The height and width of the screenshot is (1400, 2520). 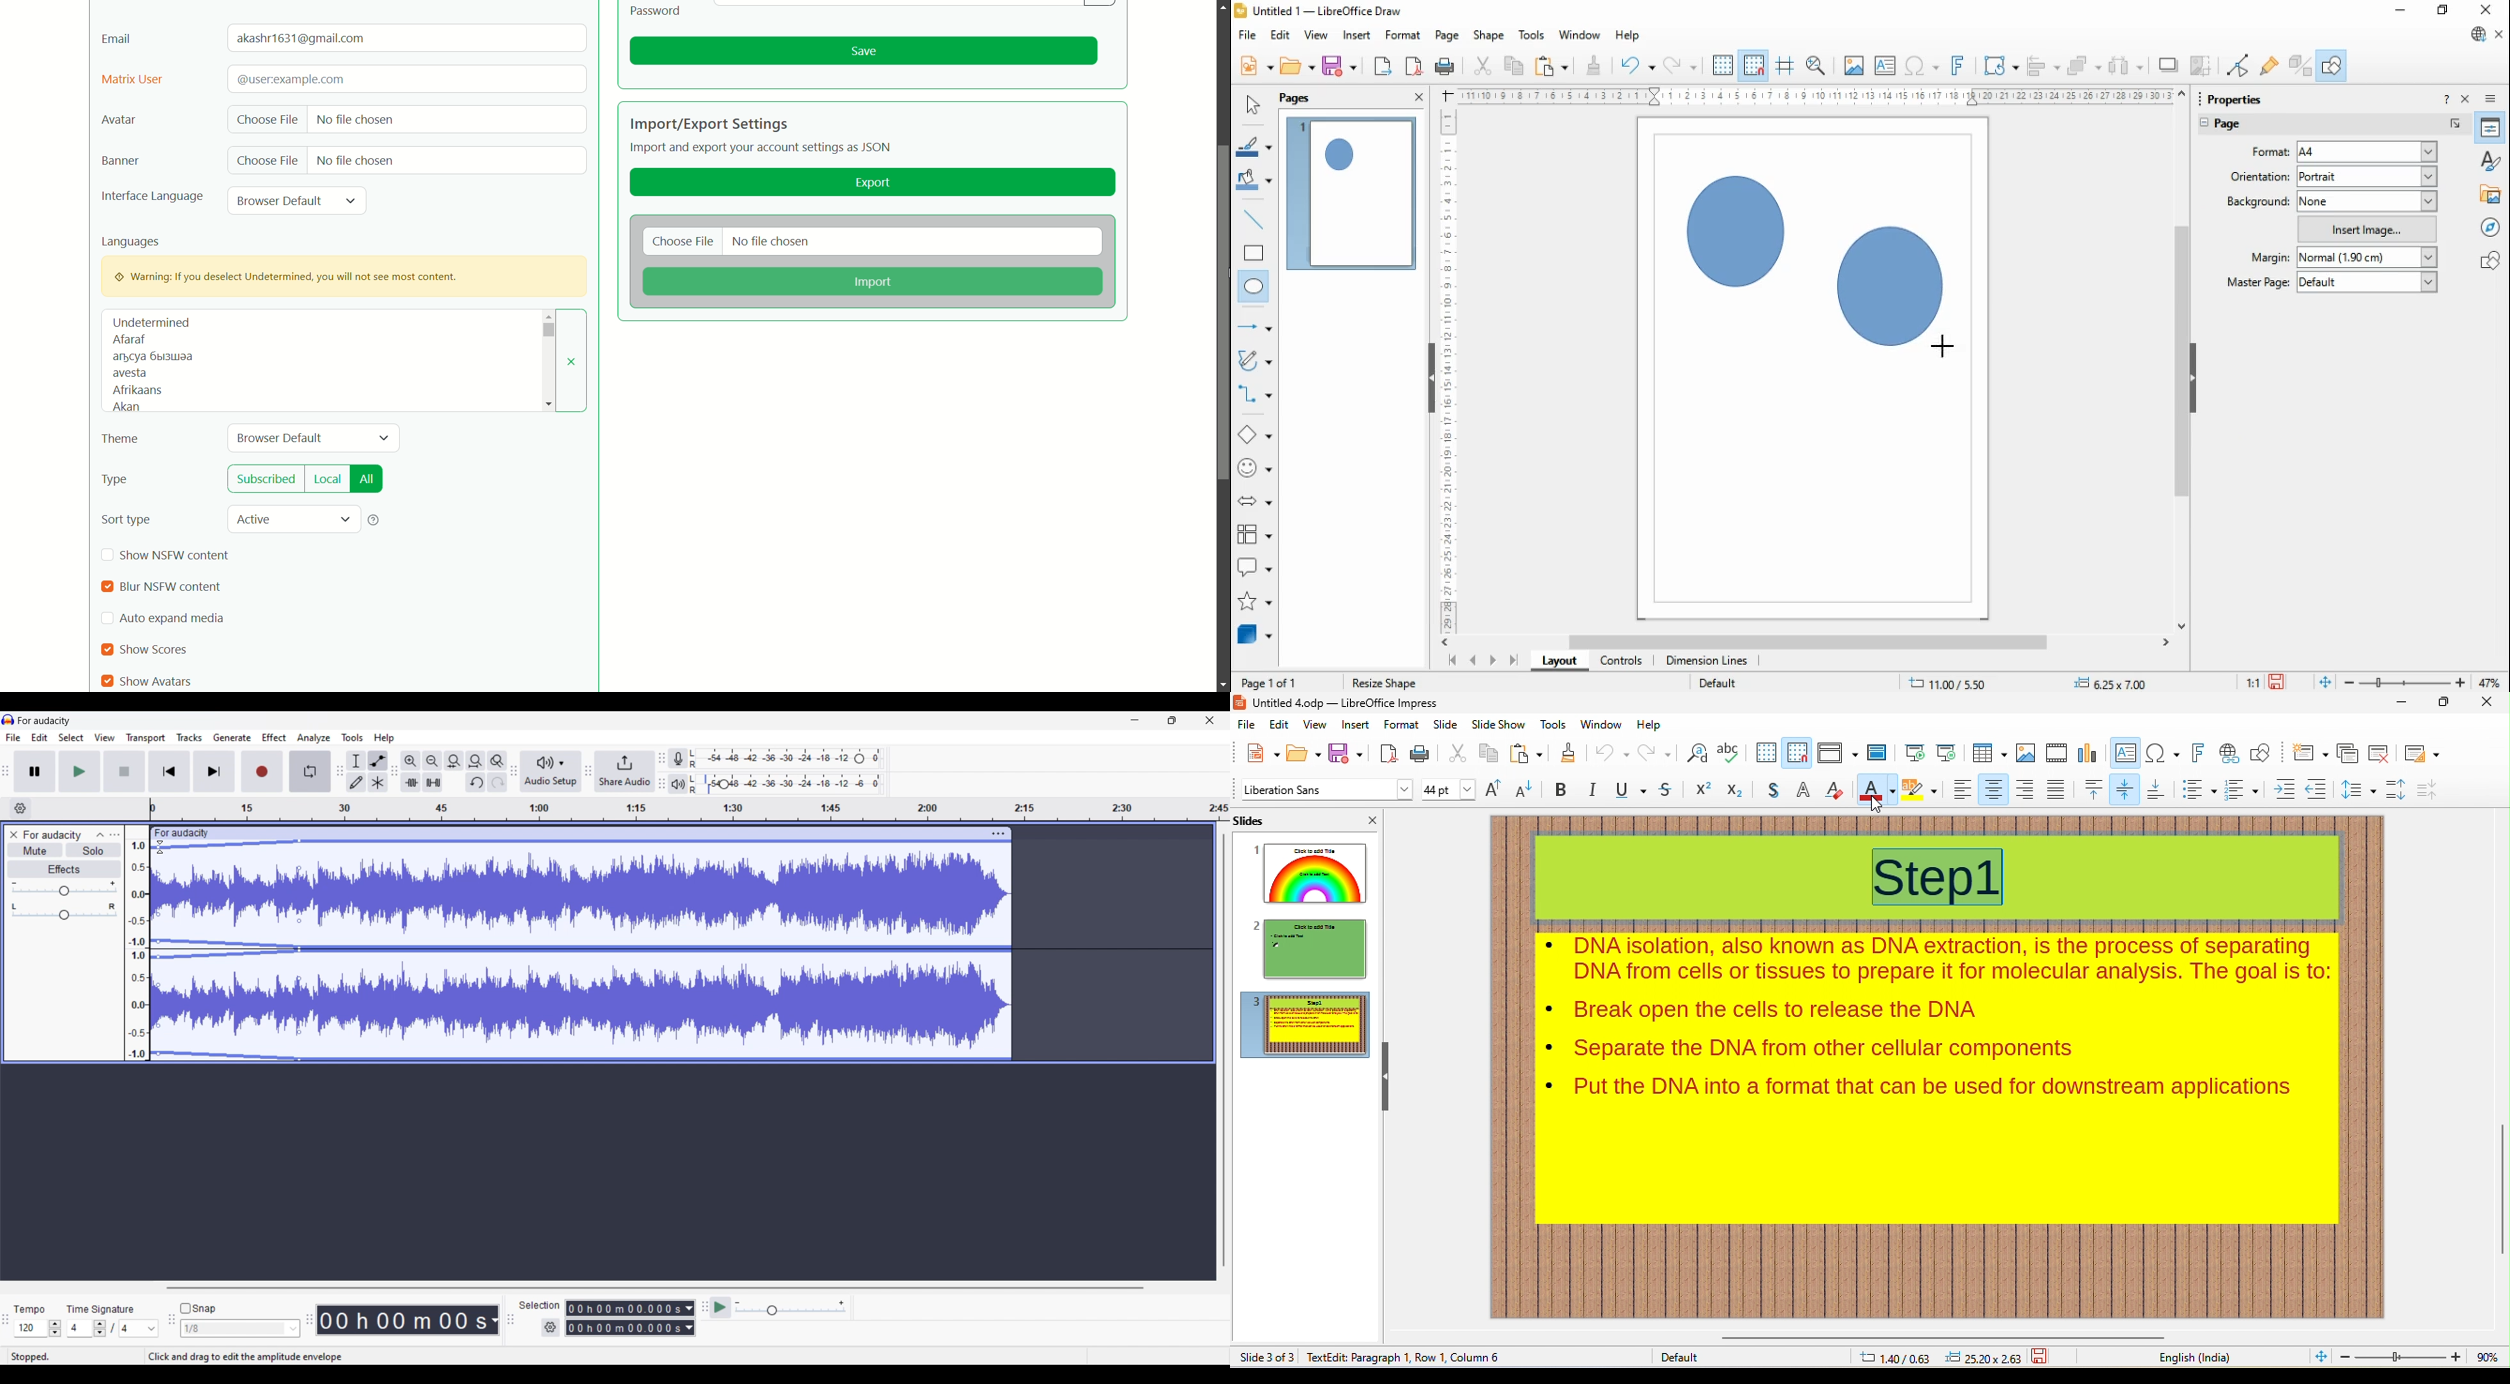 What do you see at coordinates (281, 438) in the screenshot?
I see `browser default` at bounding box center [281, 438].